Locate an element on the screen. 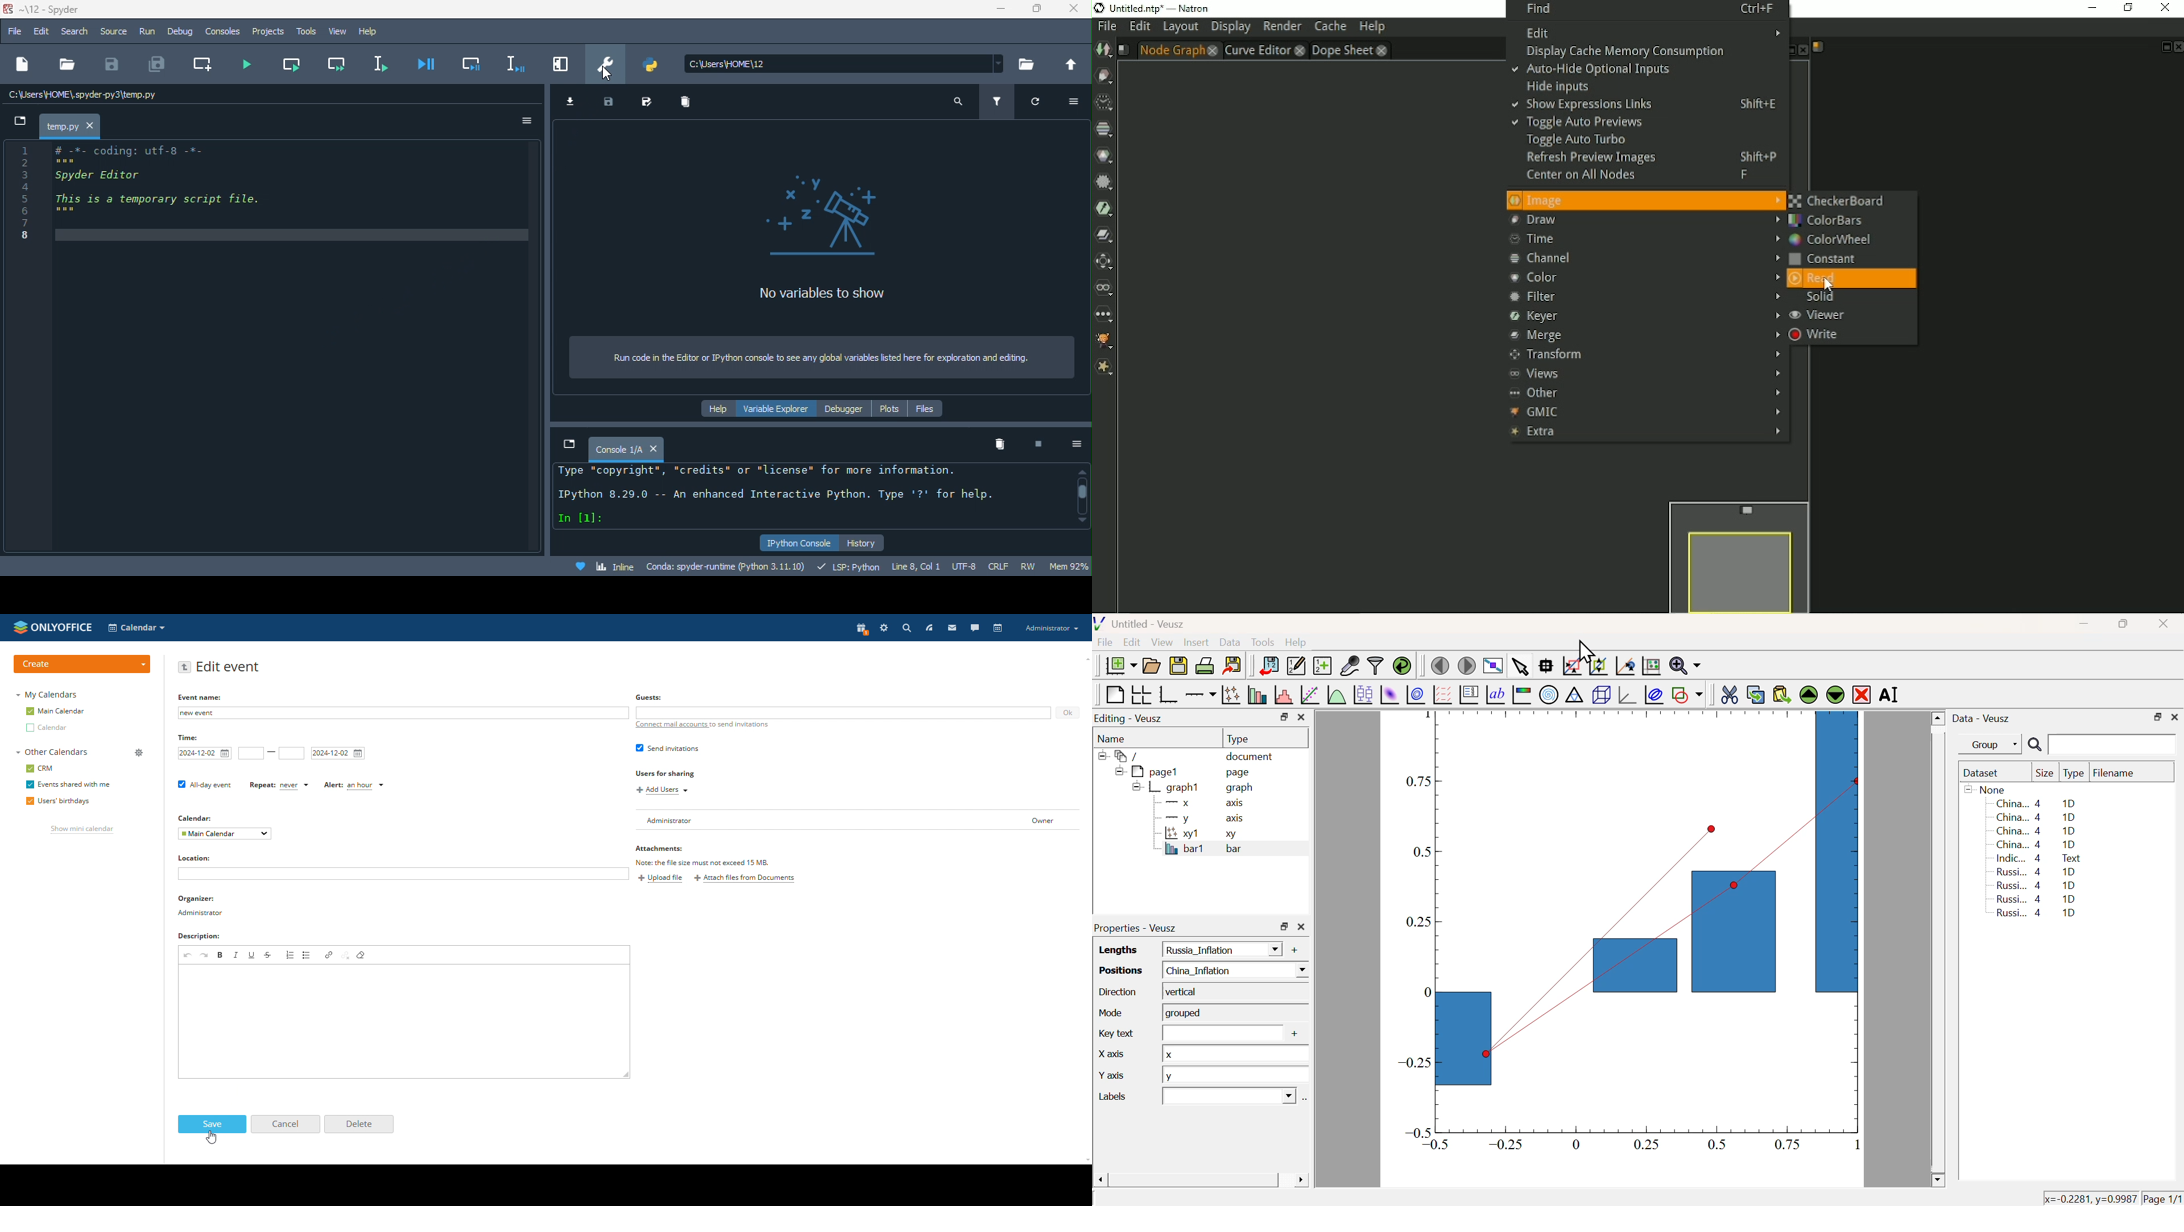 The image size is (2184, 1232). mem 92% is located at coordinates (1069, 565).